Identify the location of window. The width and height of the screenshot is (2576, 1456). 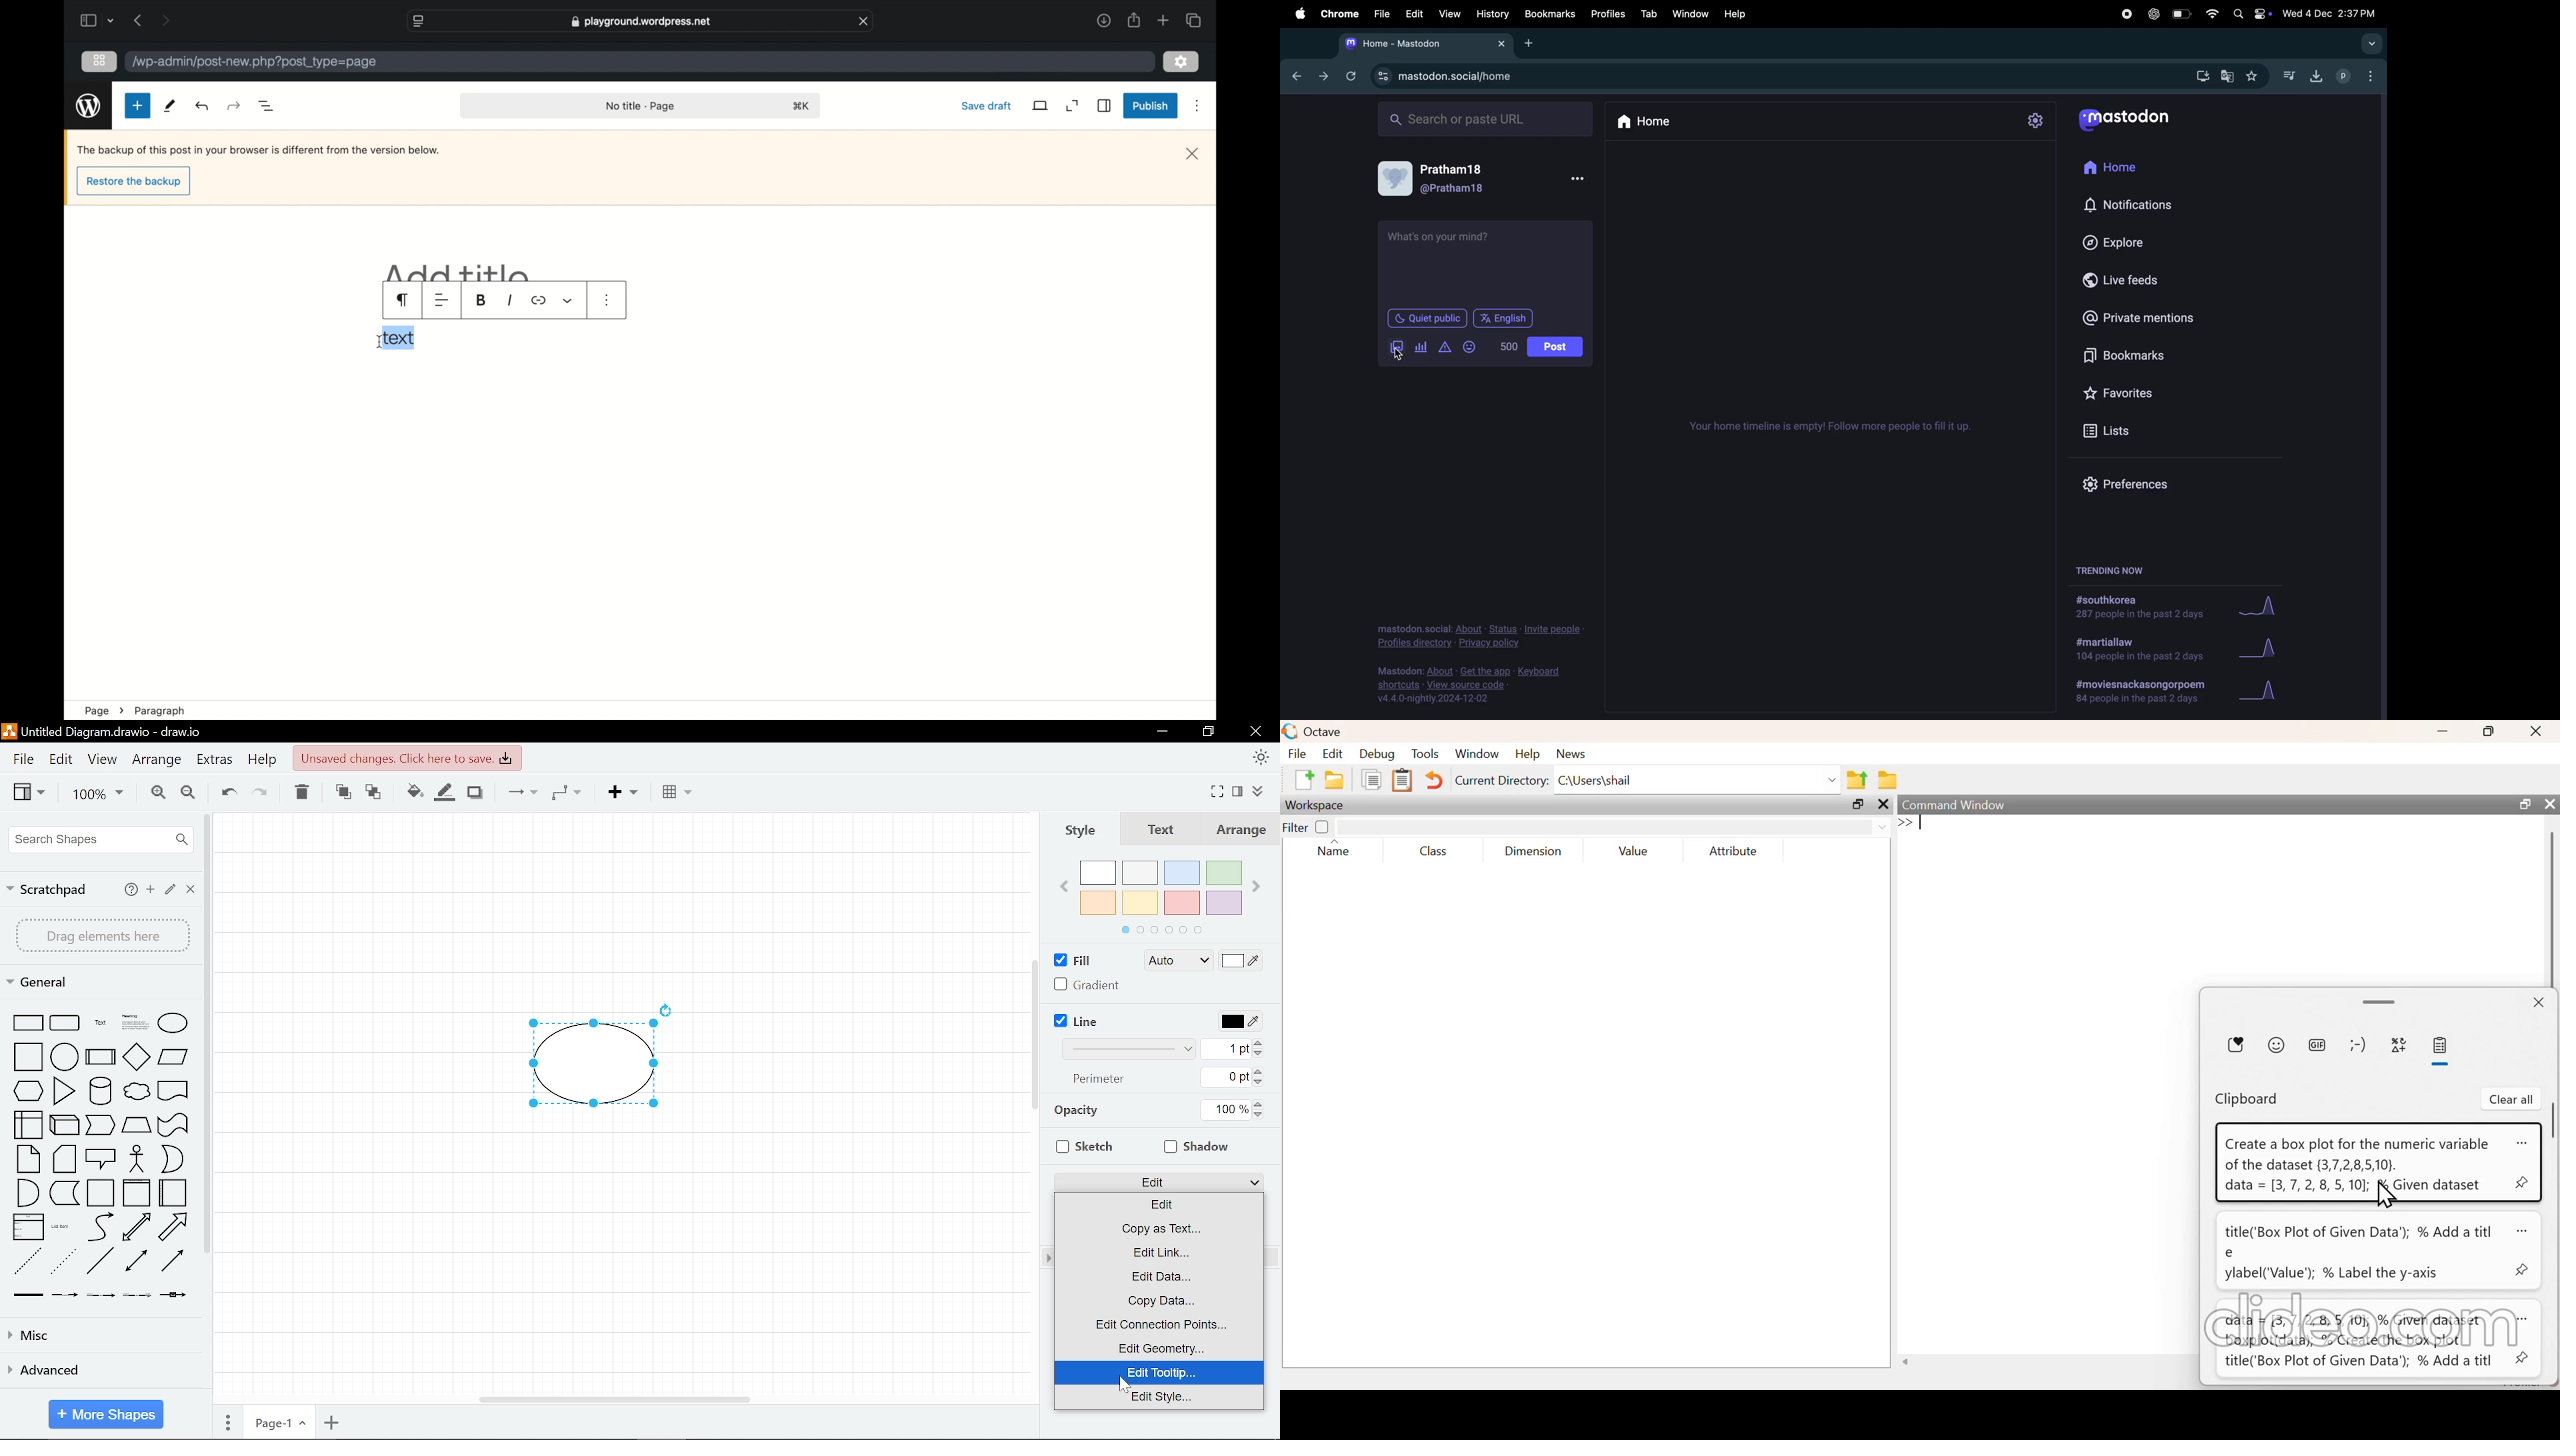
(1691, 12).